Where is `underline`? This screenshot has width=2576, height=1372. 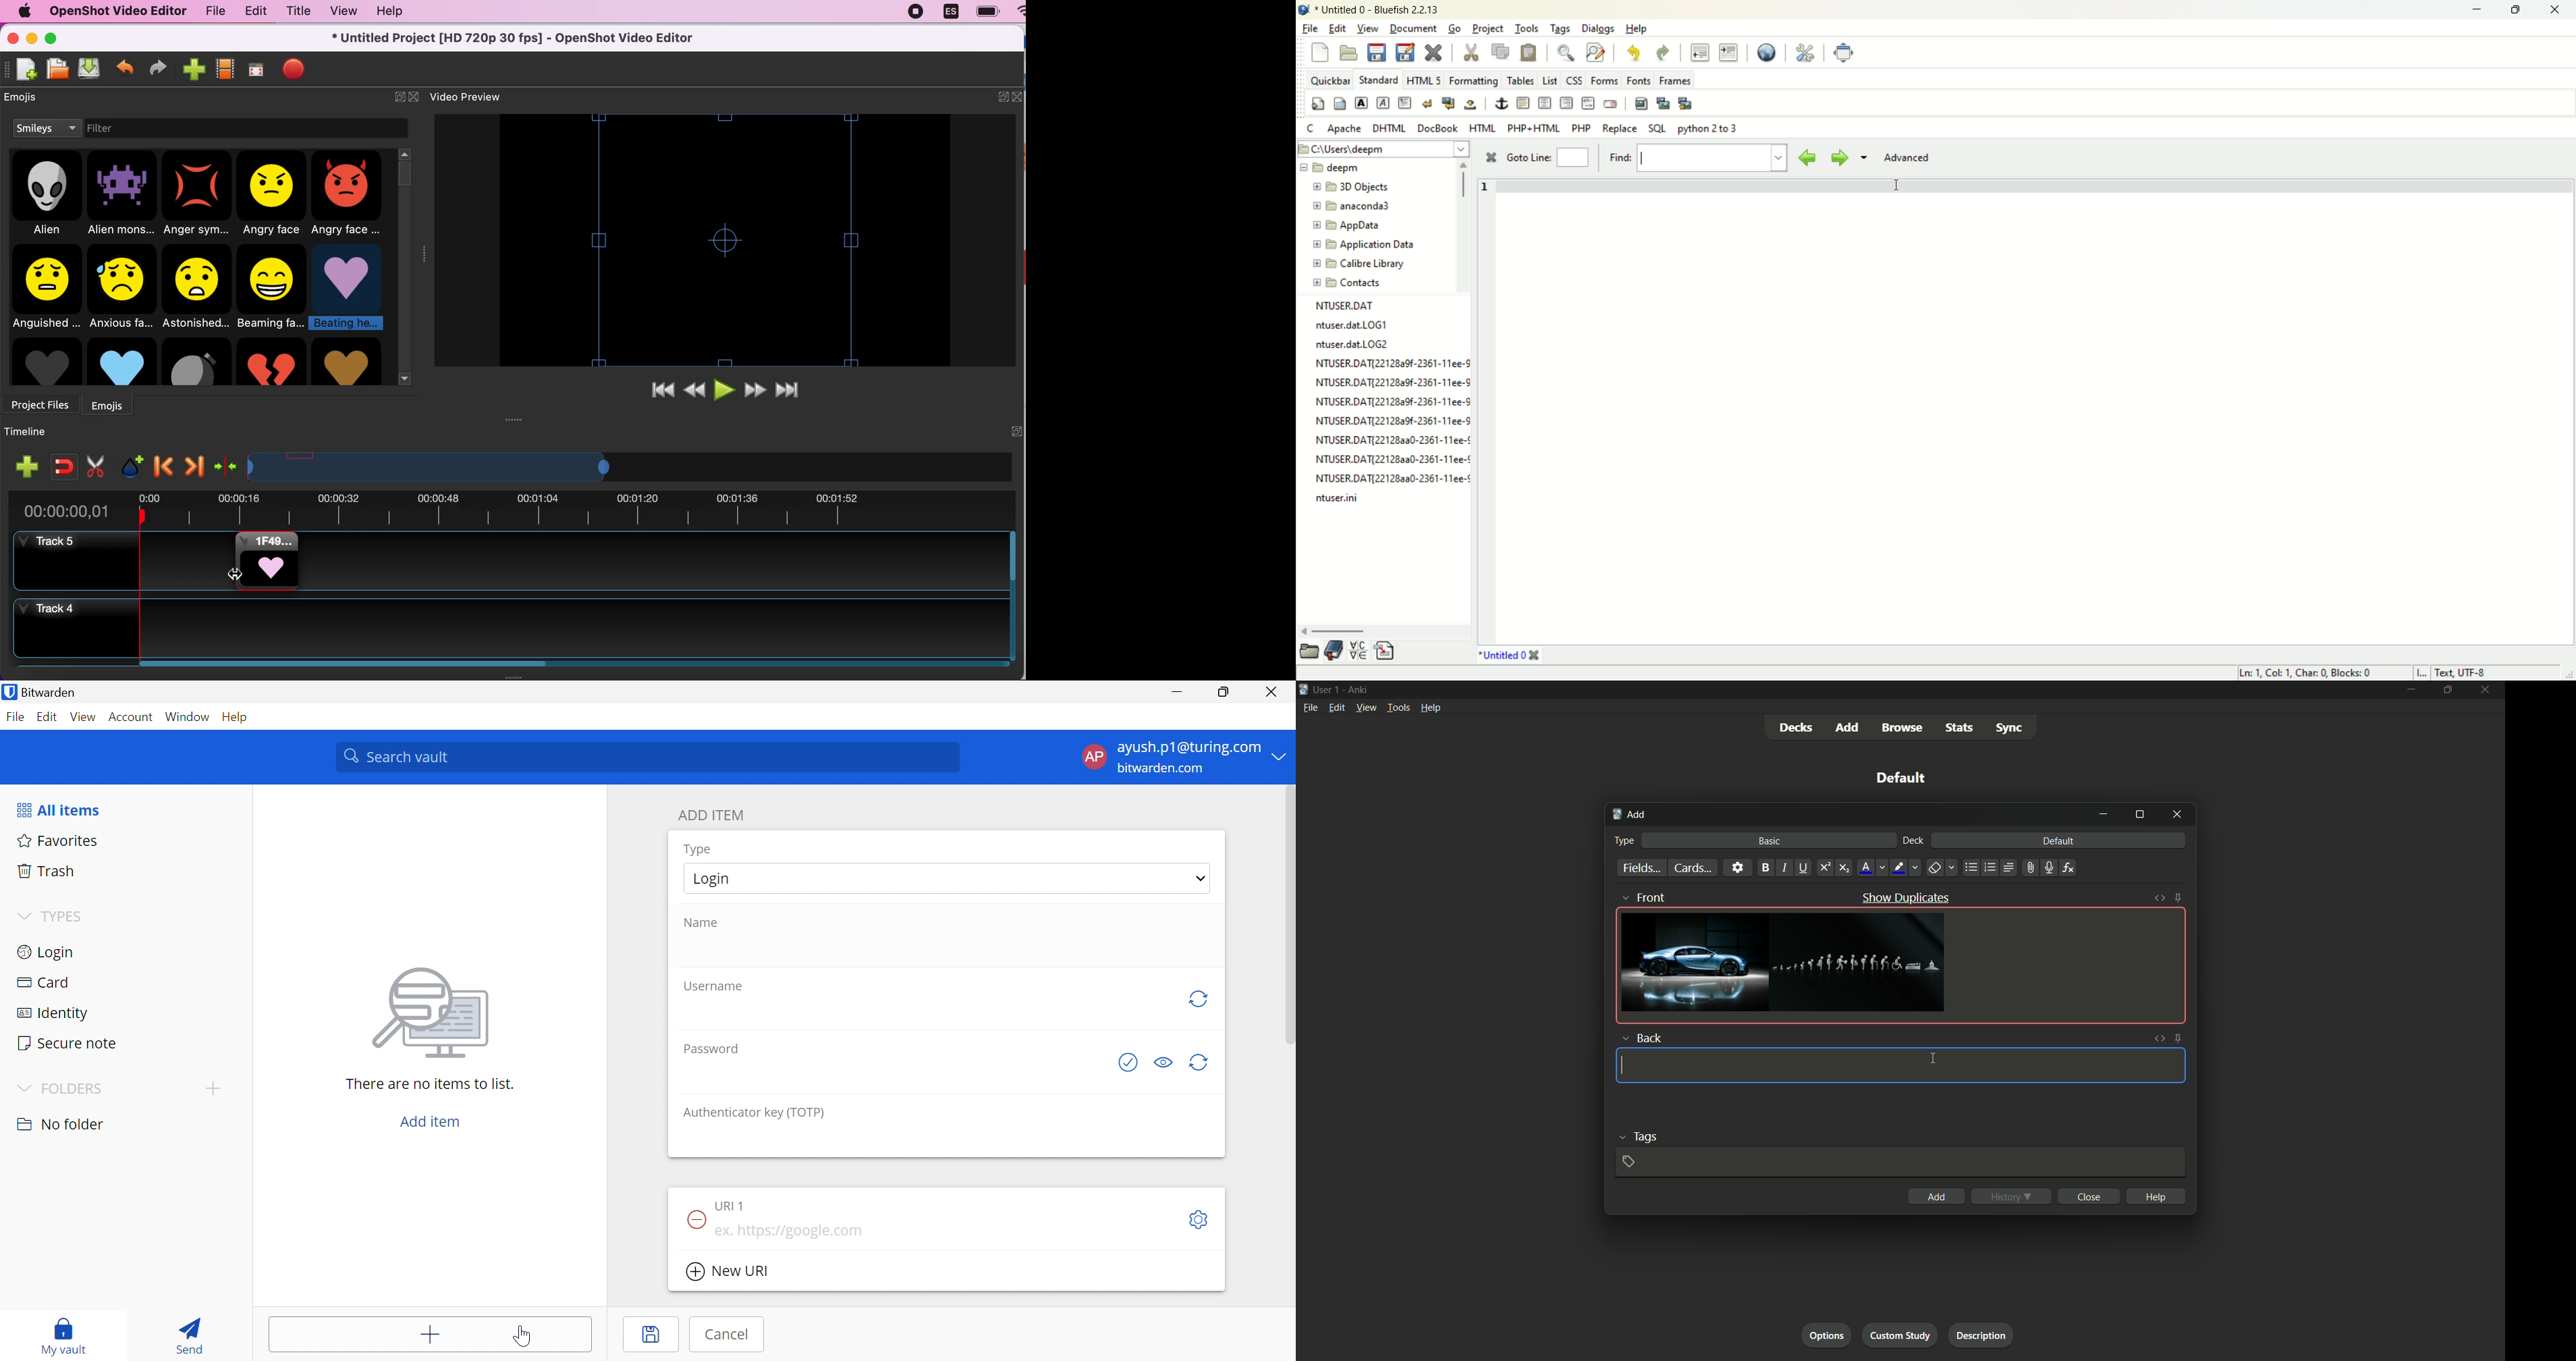 underline is located at coordinates (1805, 867).